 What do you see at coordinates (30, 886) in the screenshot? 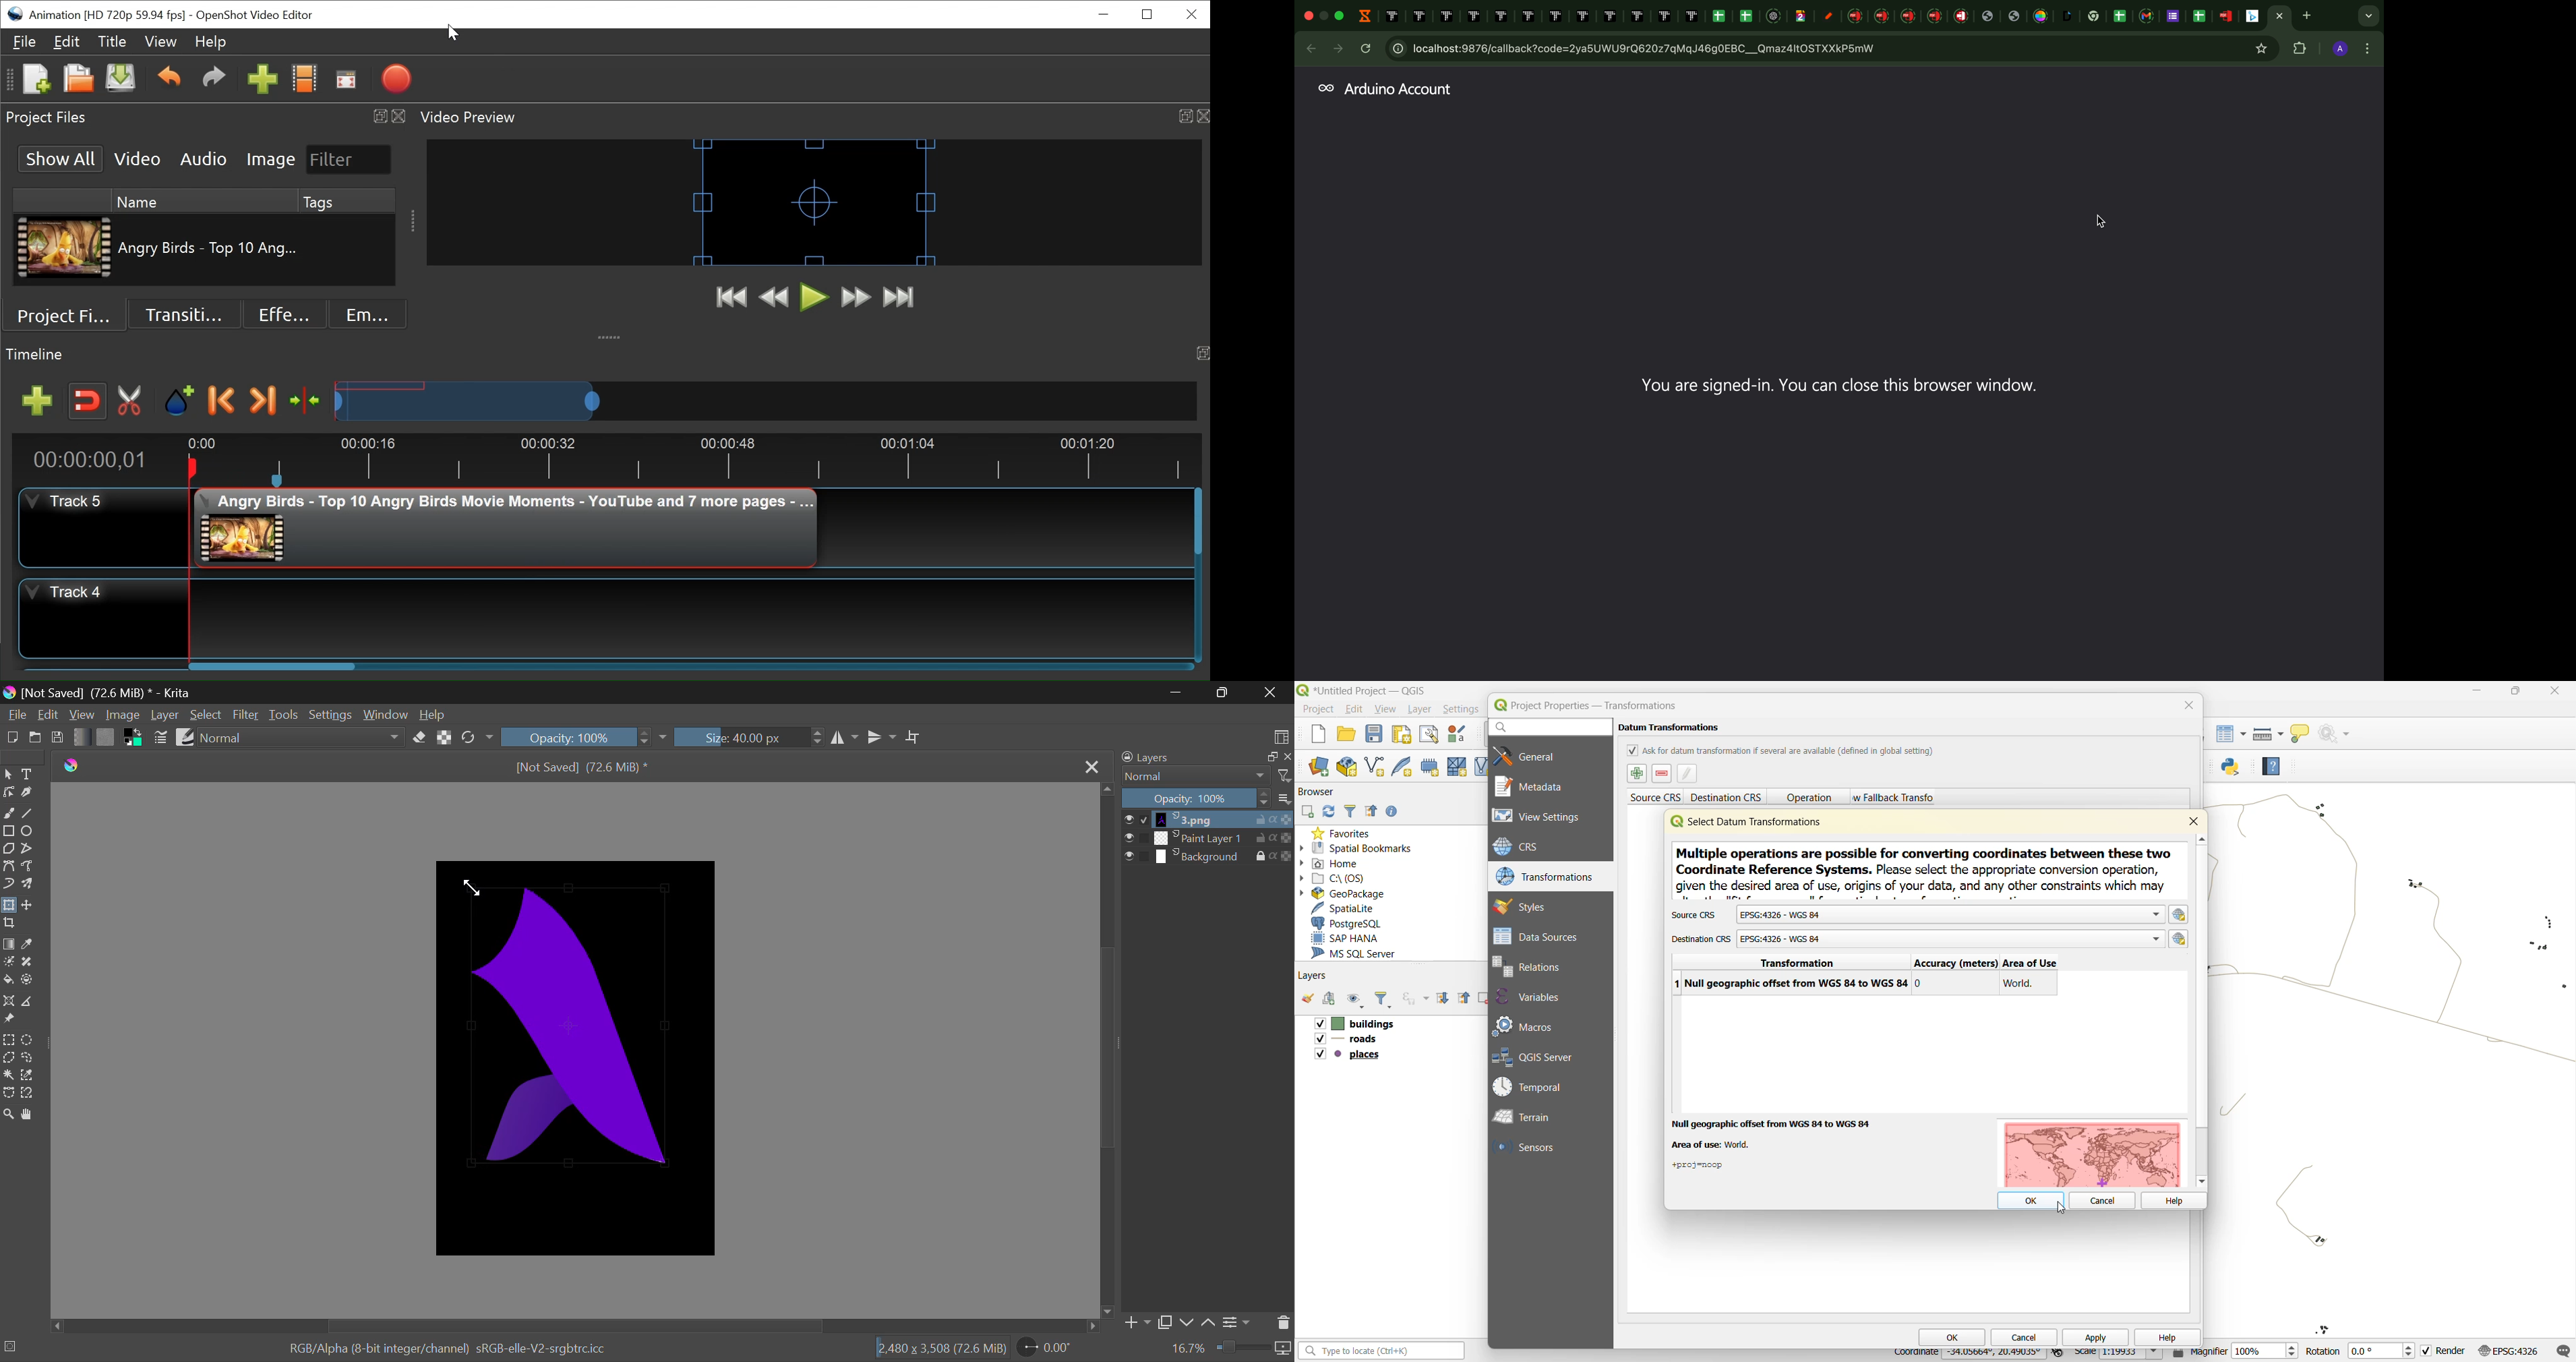
I see `Multibrush Tool` at bounding box center [30, 886].